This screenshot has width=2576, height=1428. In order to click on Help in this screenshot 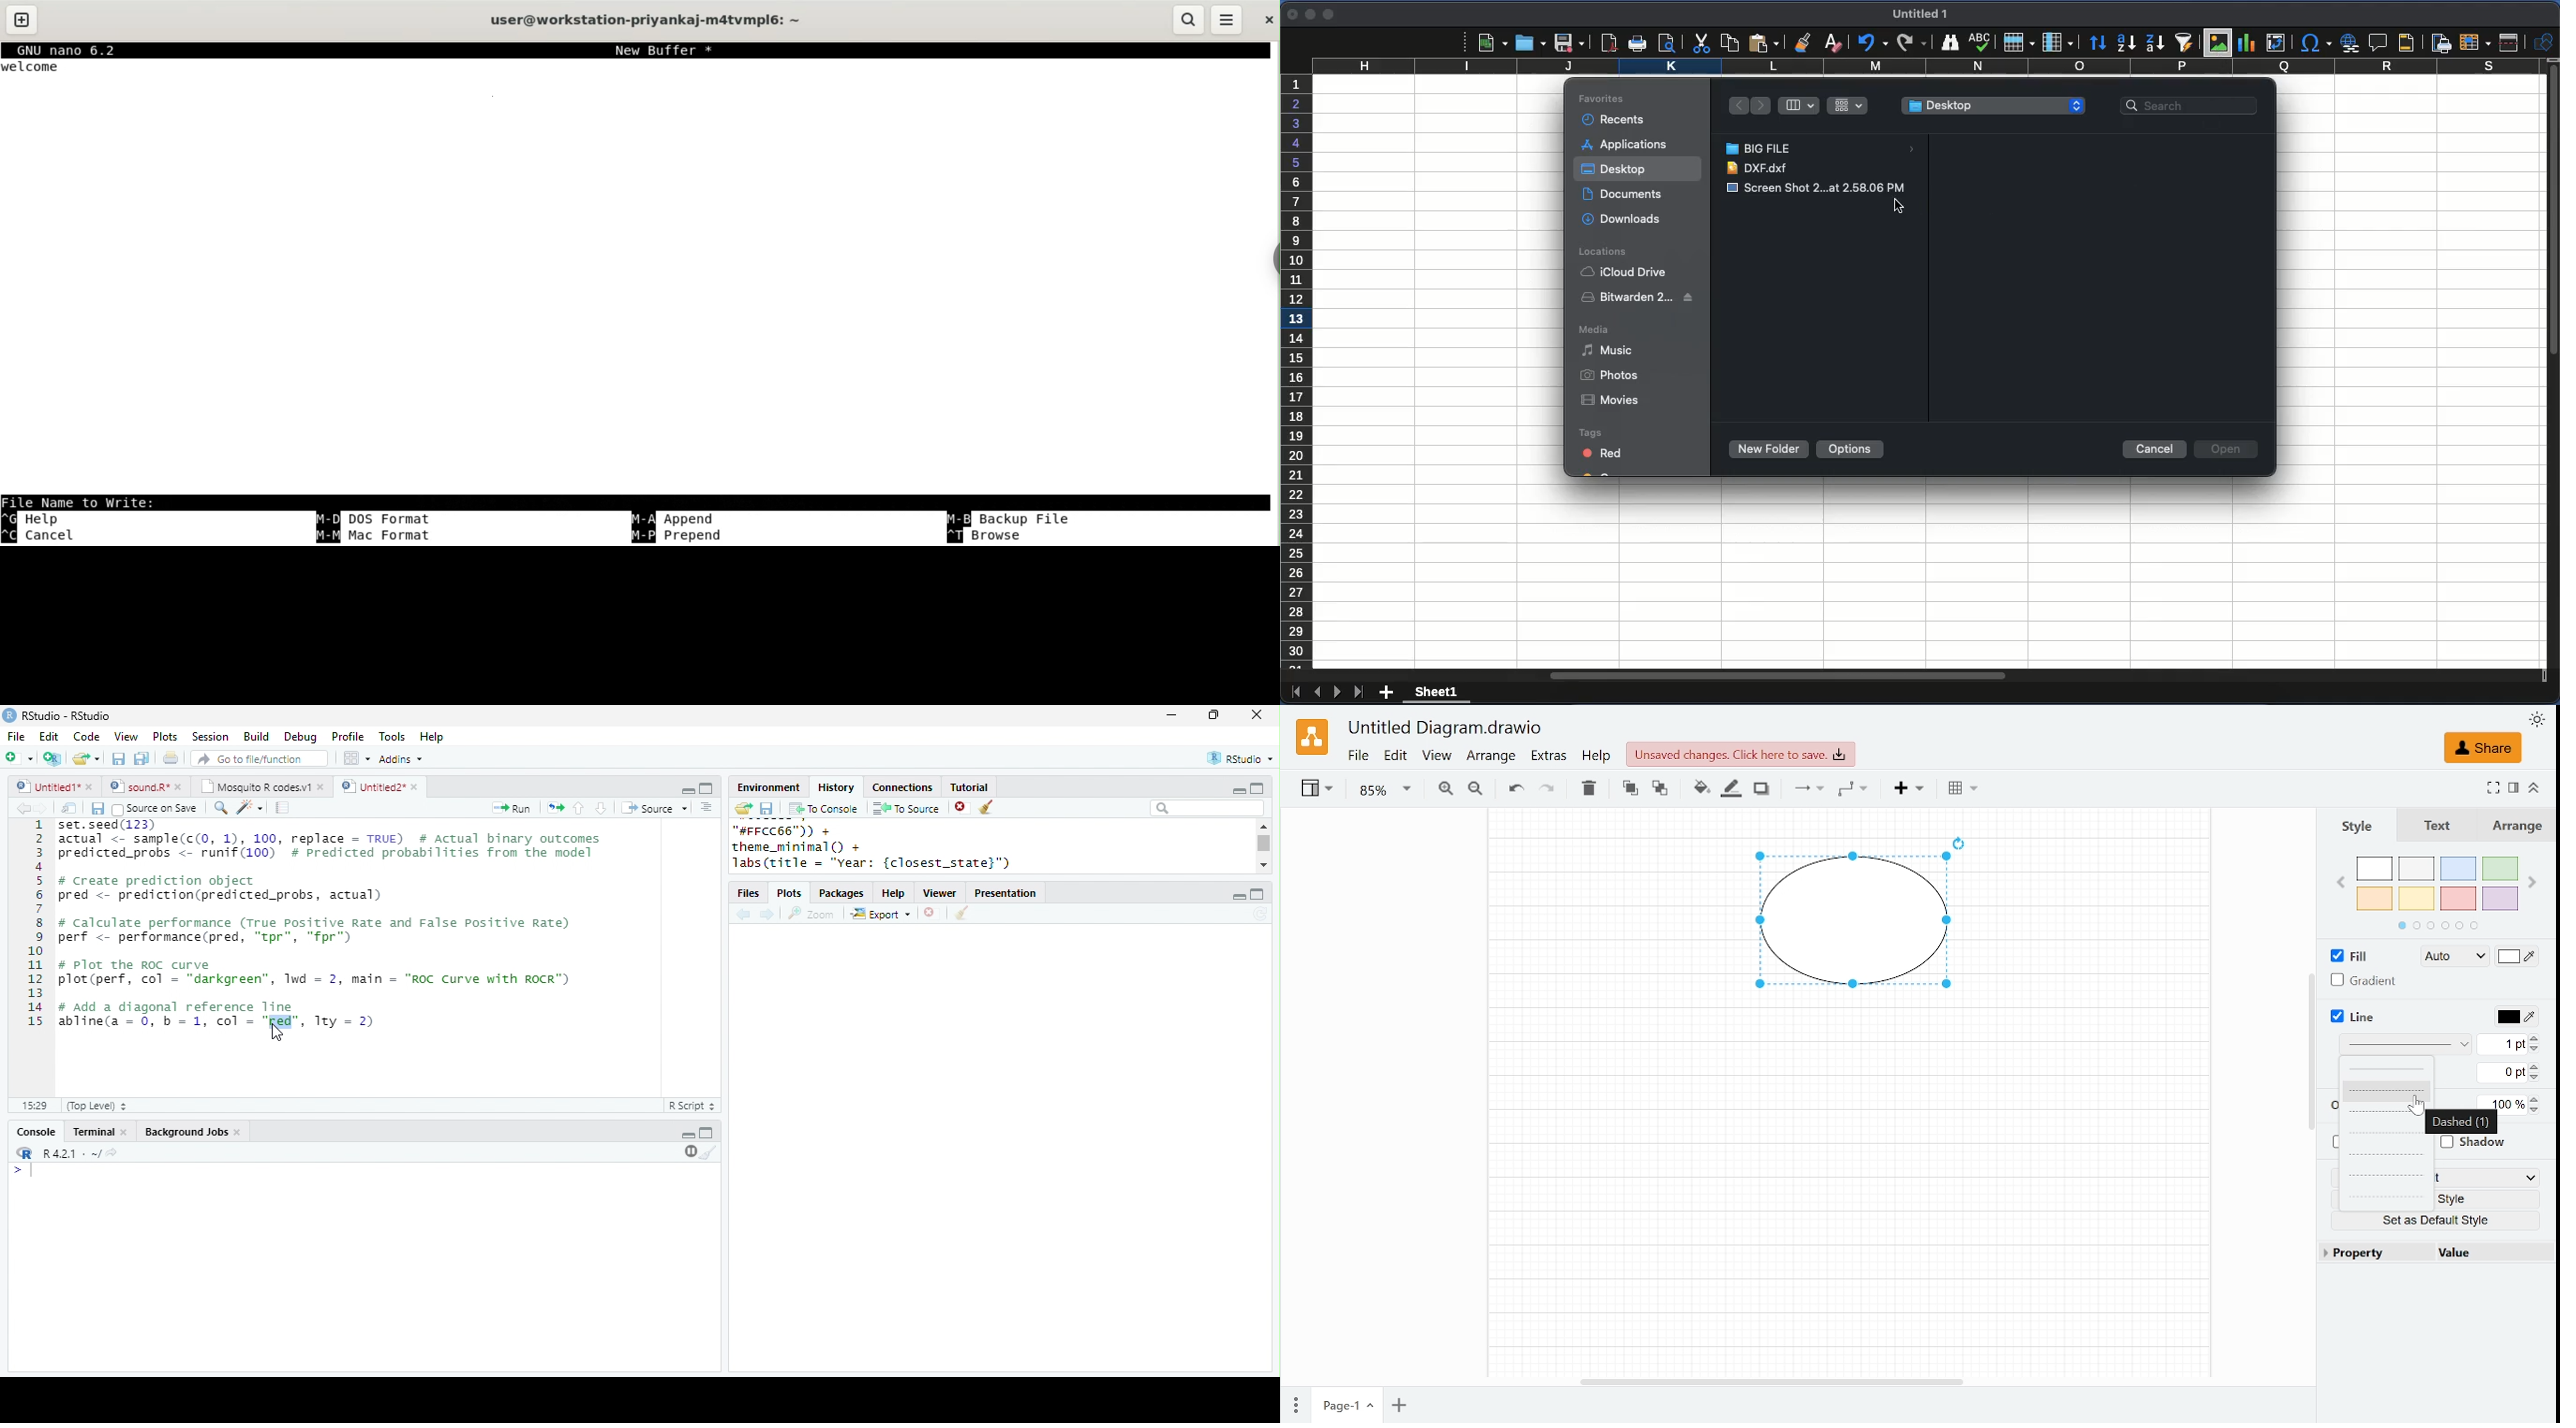, I will do `click(432, 738)`.